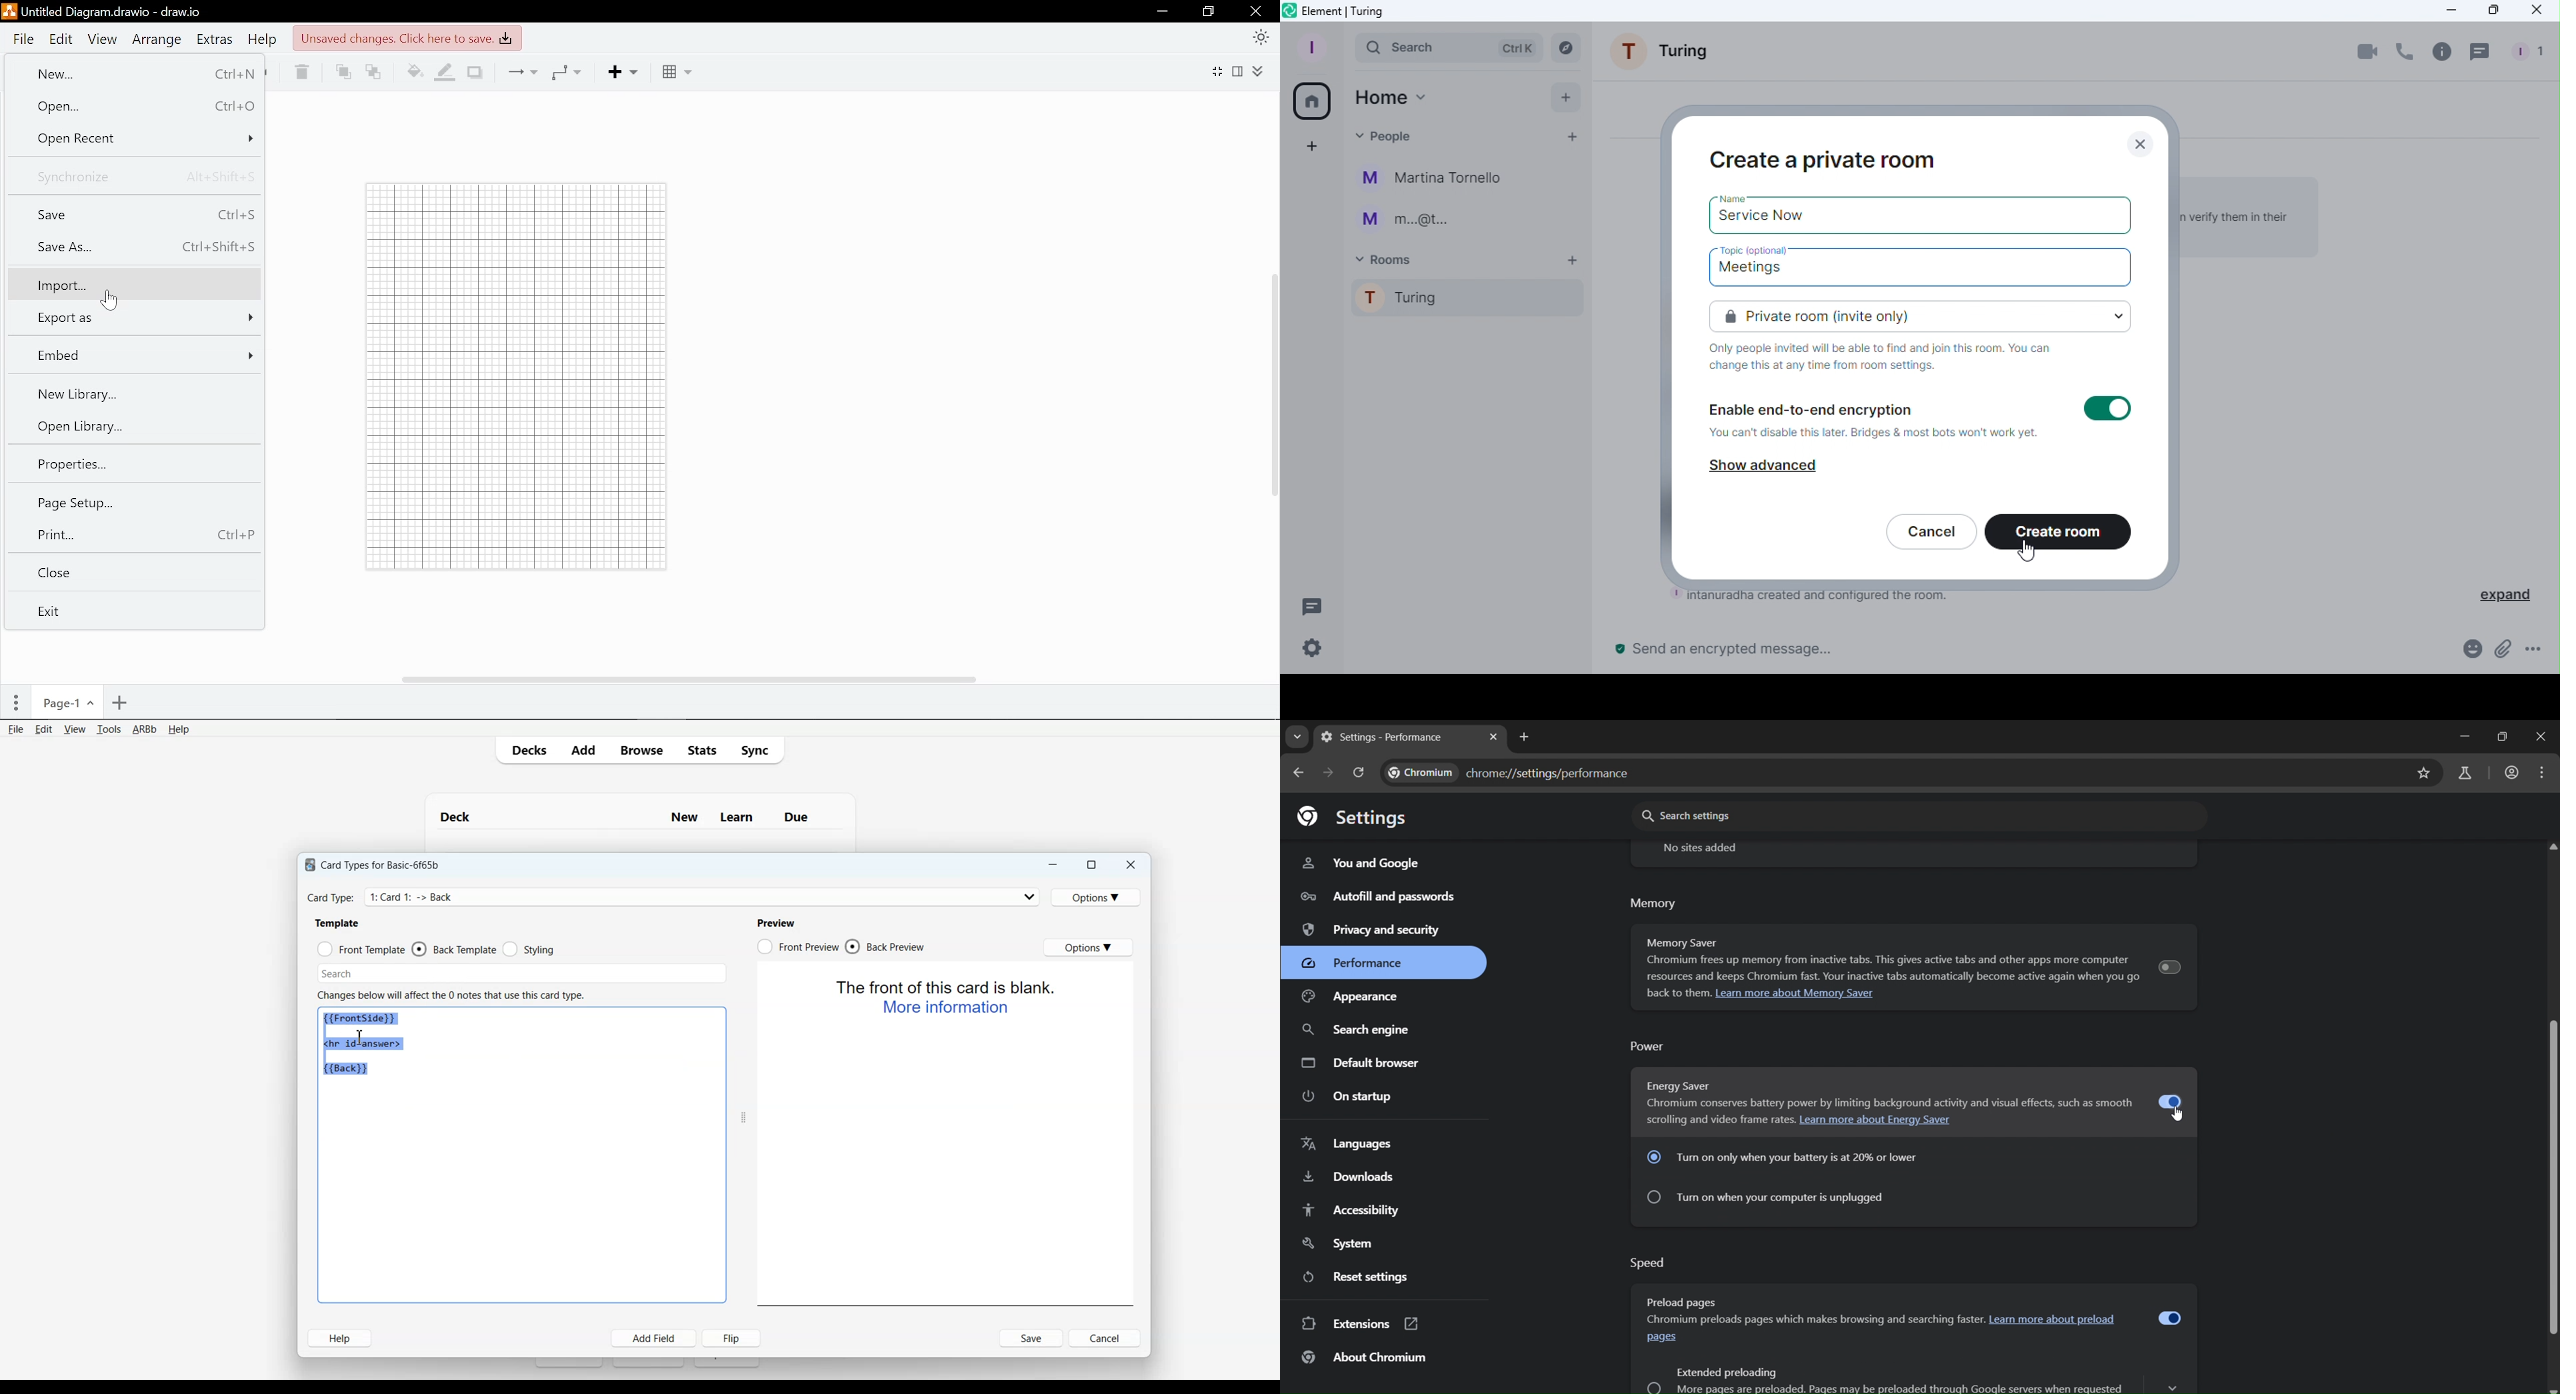 The height and width of the screenshot is (1400, 2576). Describe the element at coordinates (583, 750) in the screenshot. I see `Add` at that location.